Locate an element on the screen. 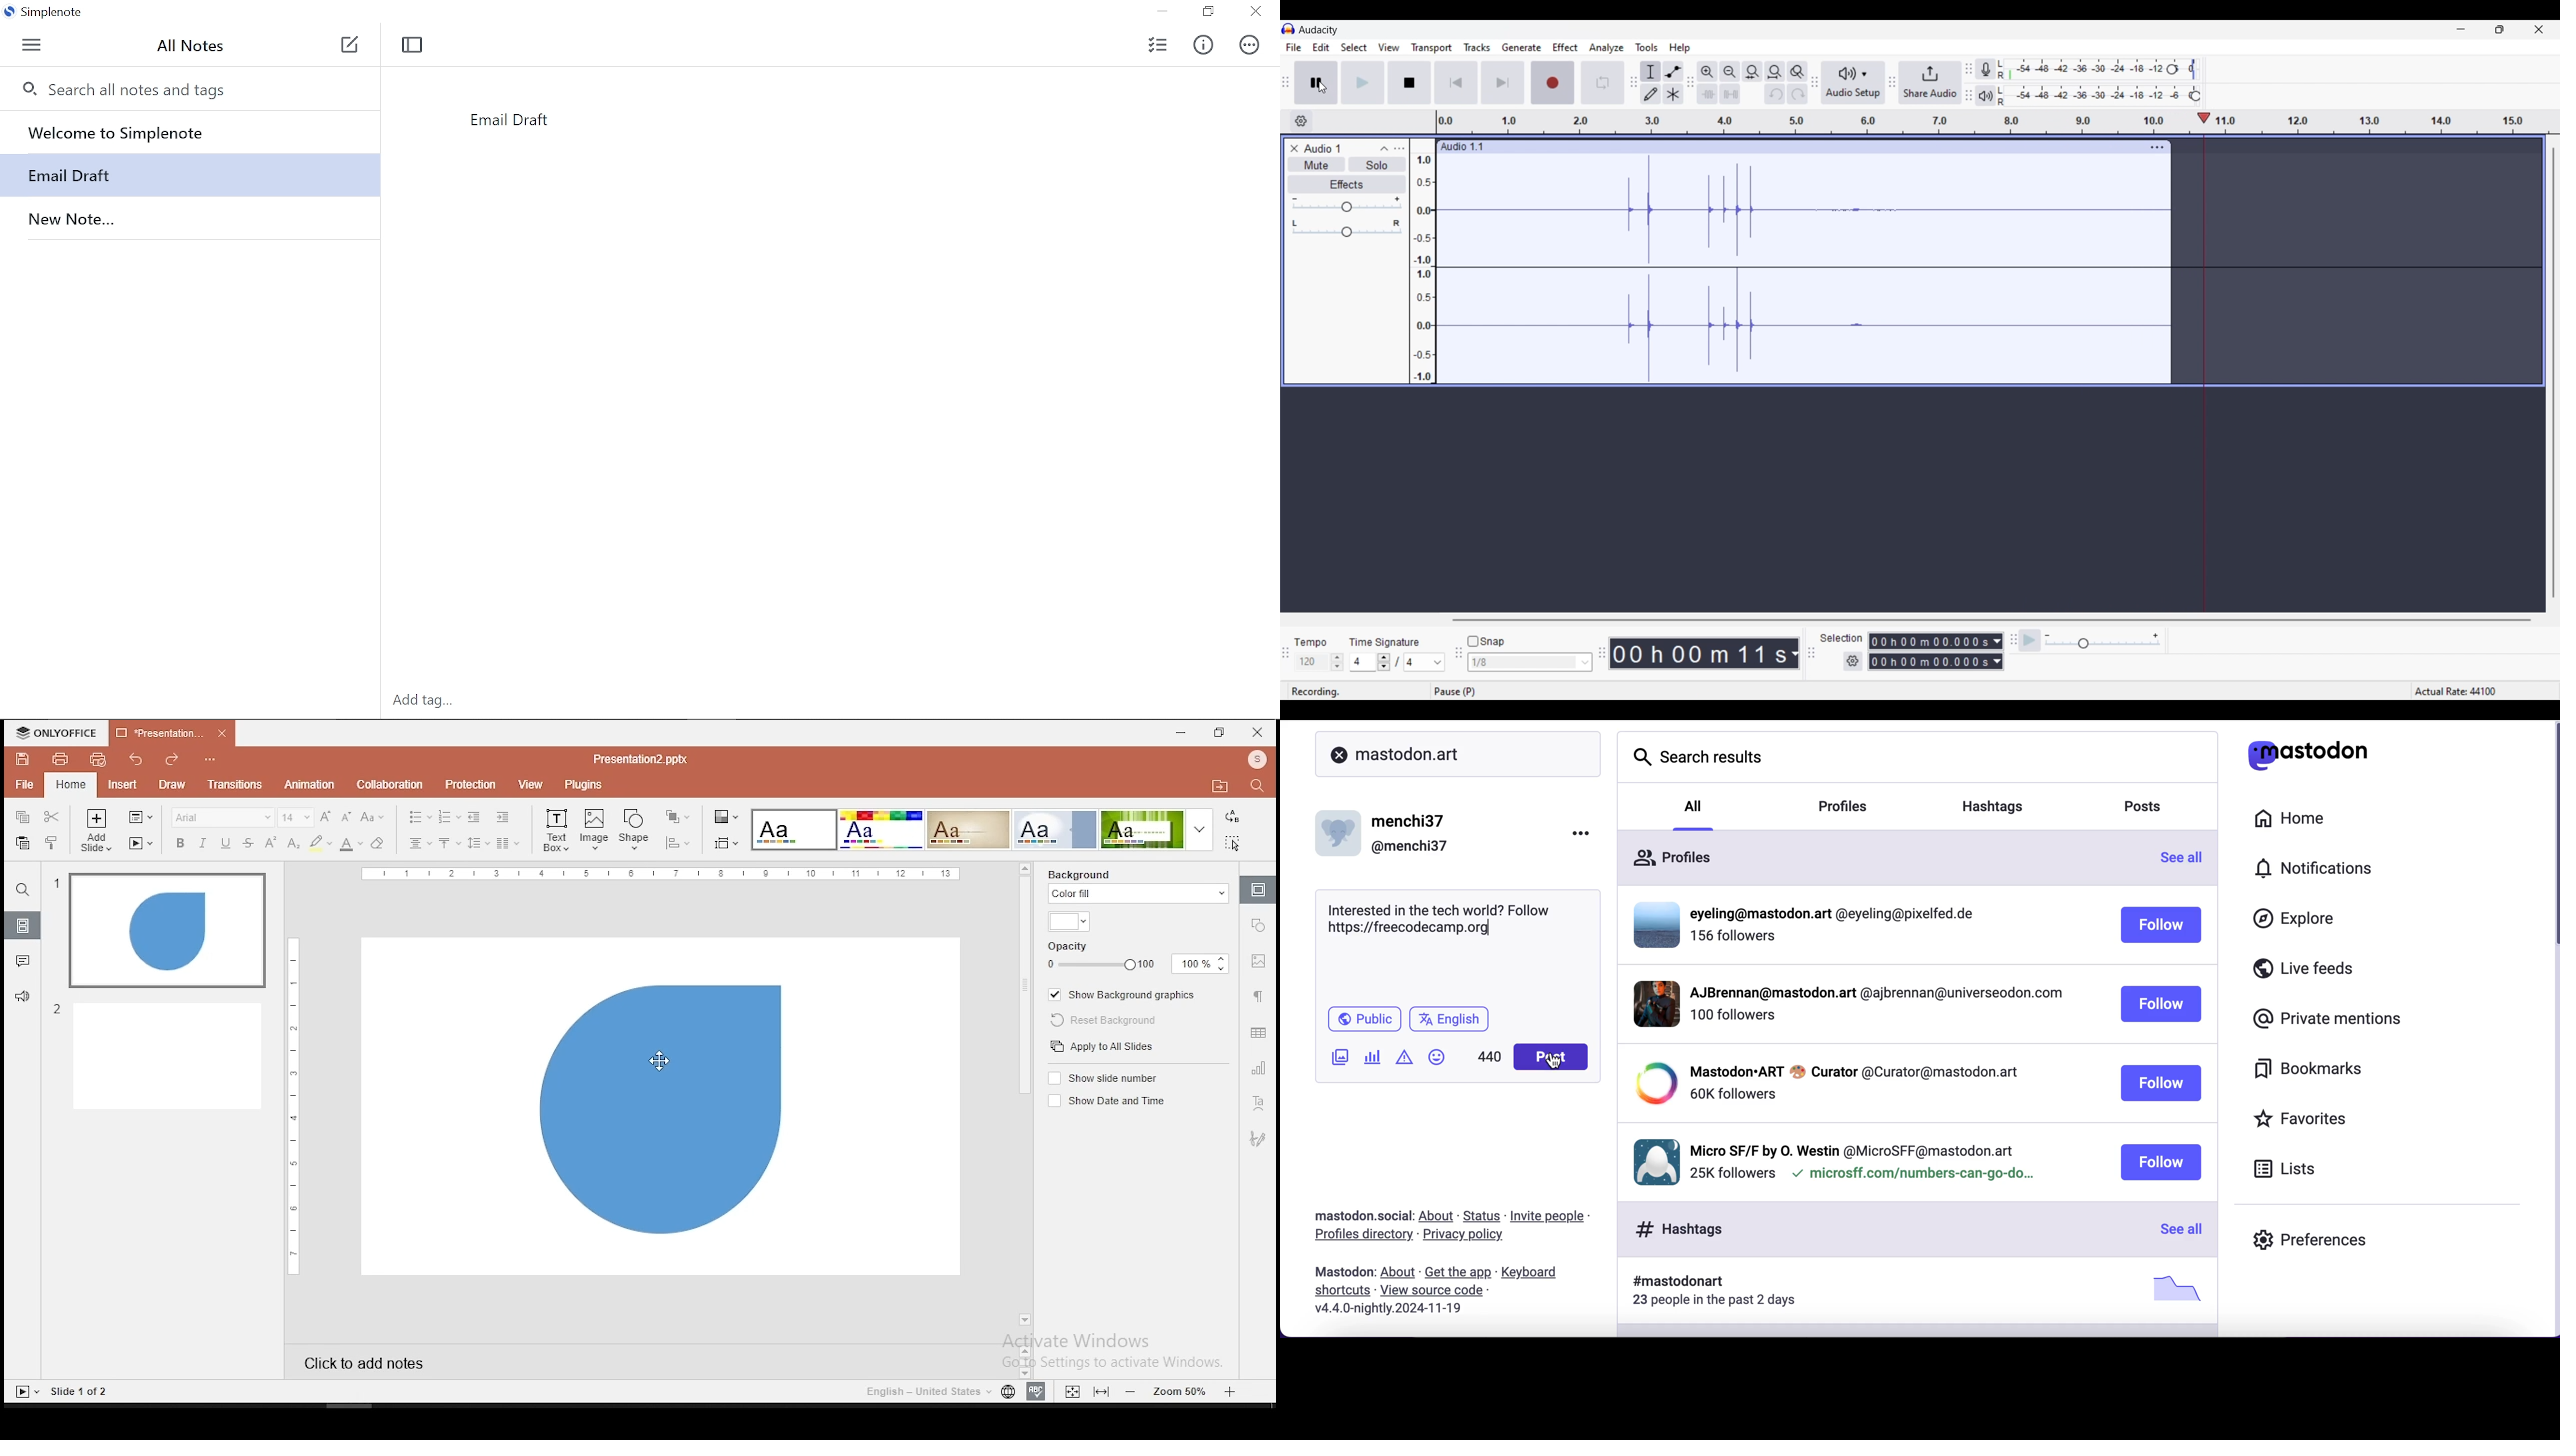 This screenshot has height=1456, width=2576. status is located at coordinates (1481, 1215).